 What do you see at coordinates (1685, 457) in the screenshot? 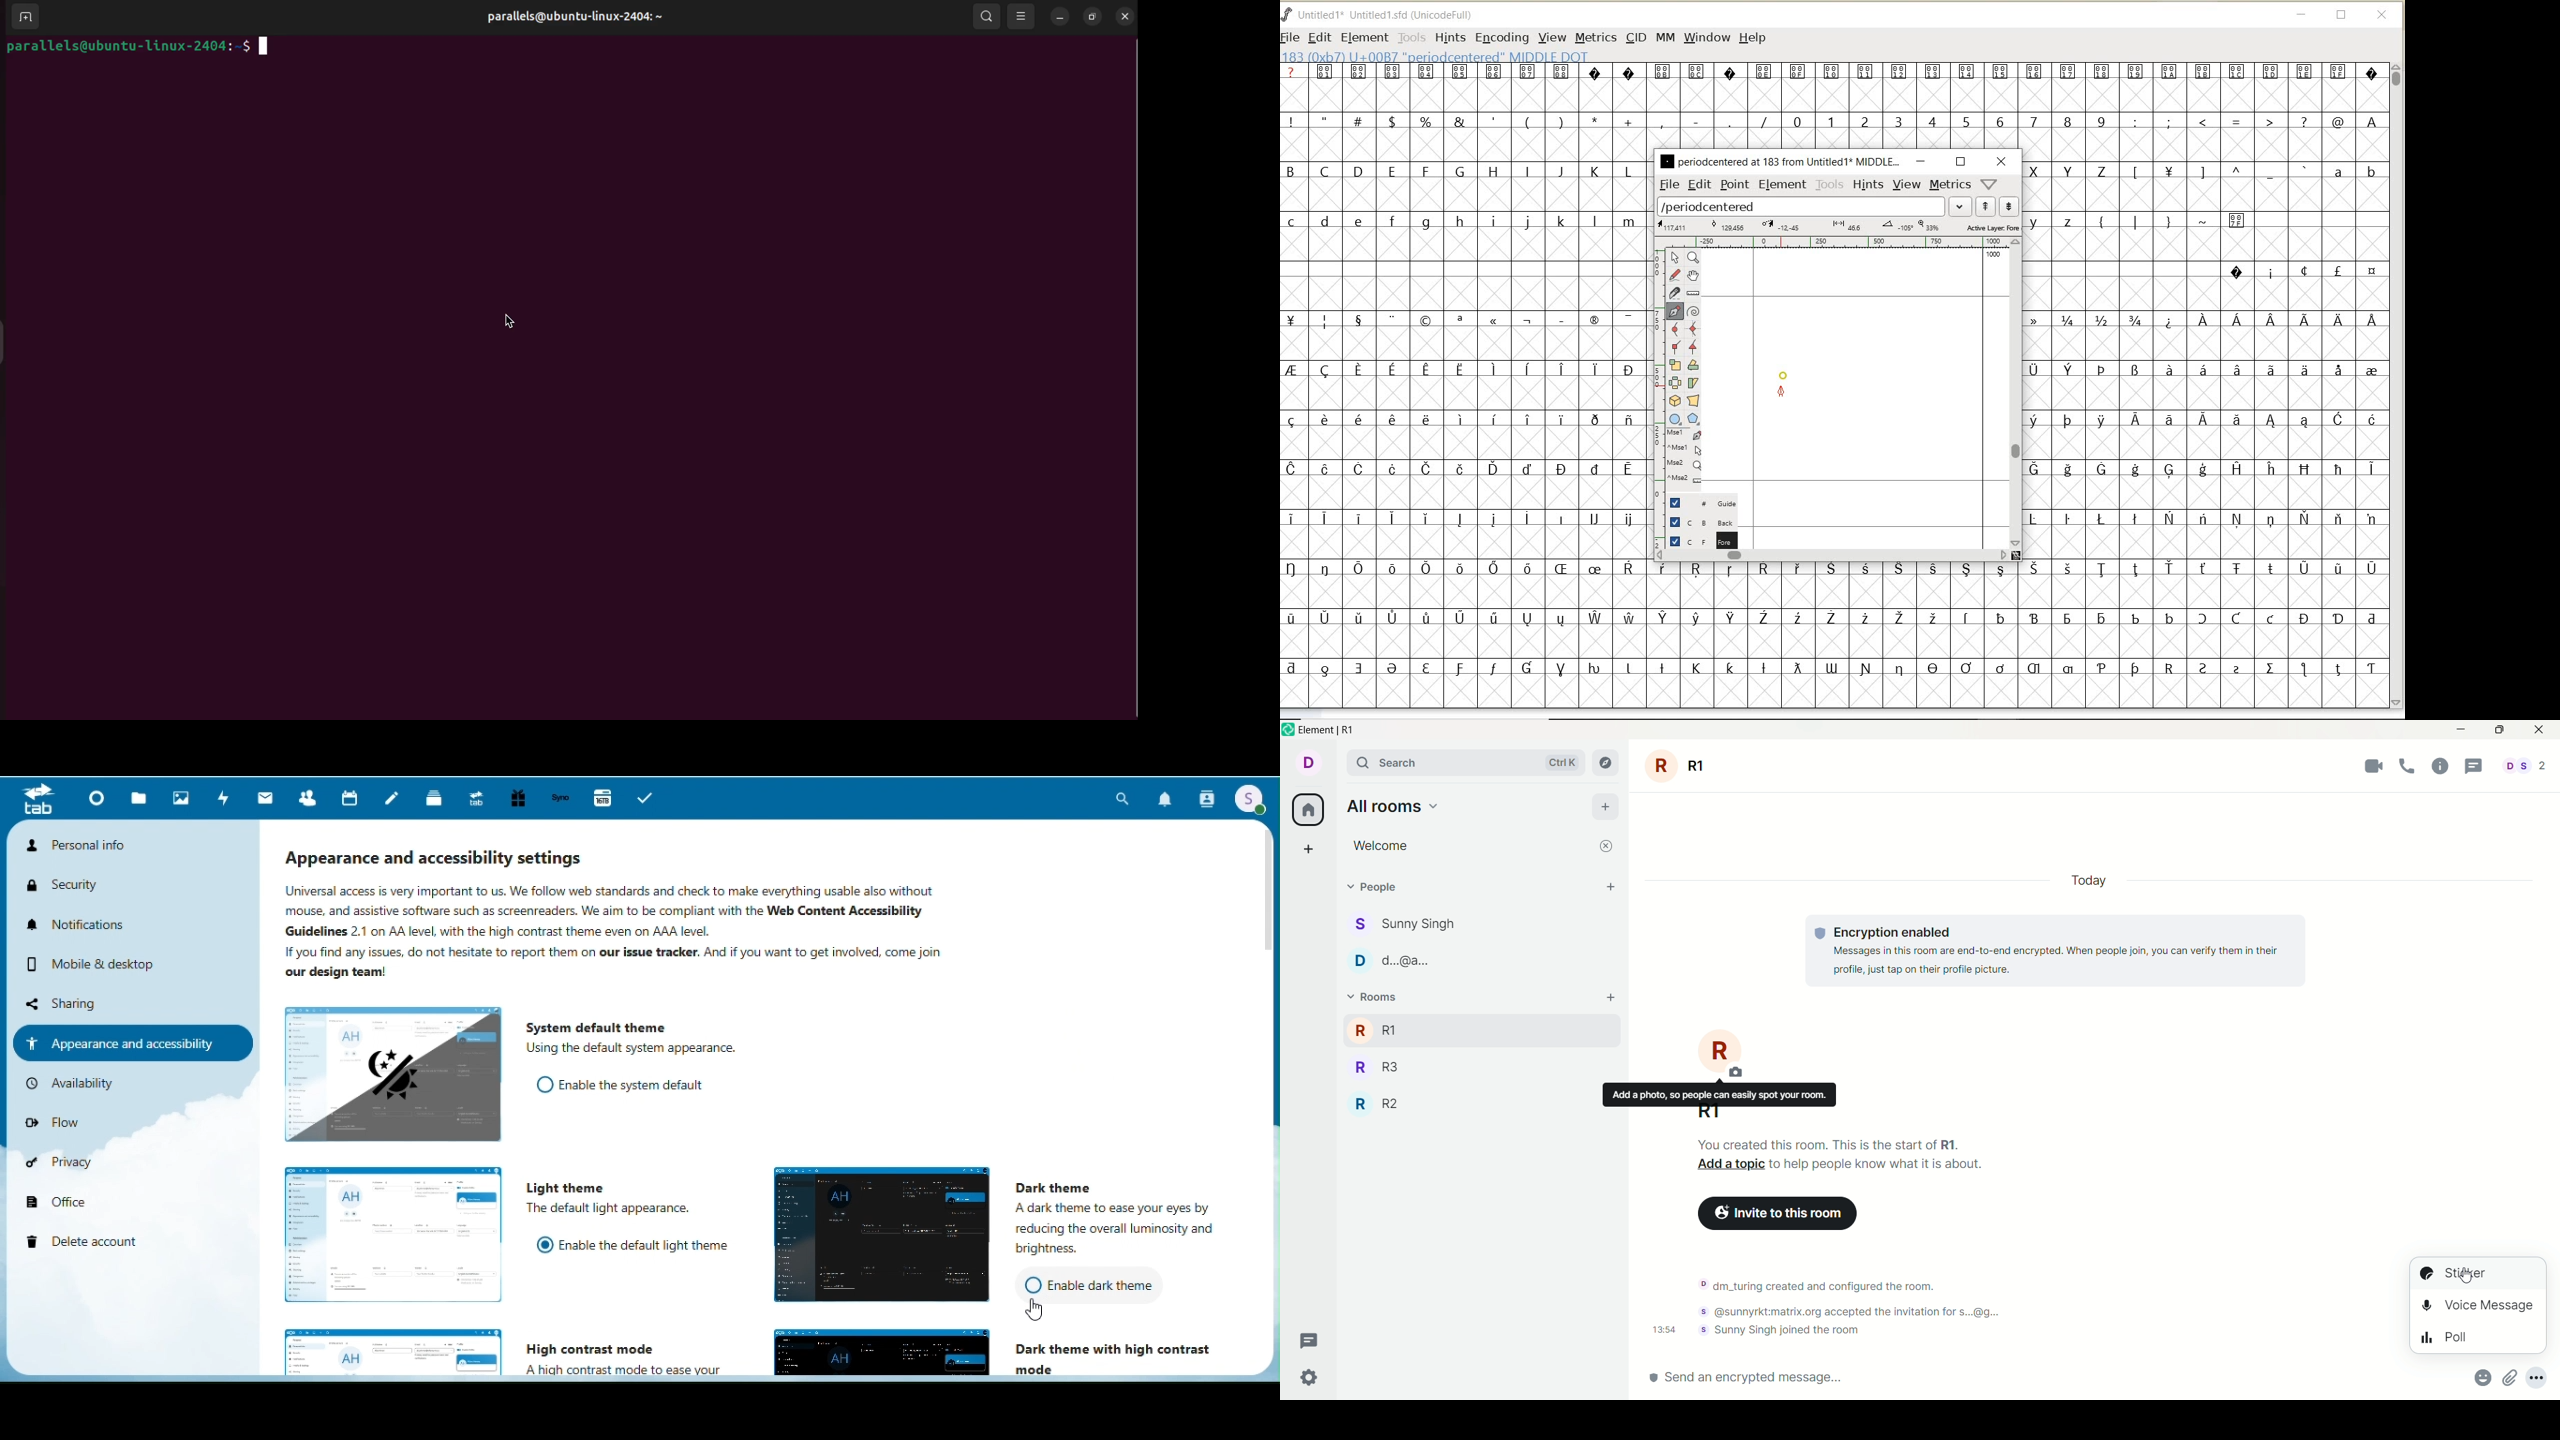
I see `cursor events on the opened outline window` at bounding box center [1685, 457].